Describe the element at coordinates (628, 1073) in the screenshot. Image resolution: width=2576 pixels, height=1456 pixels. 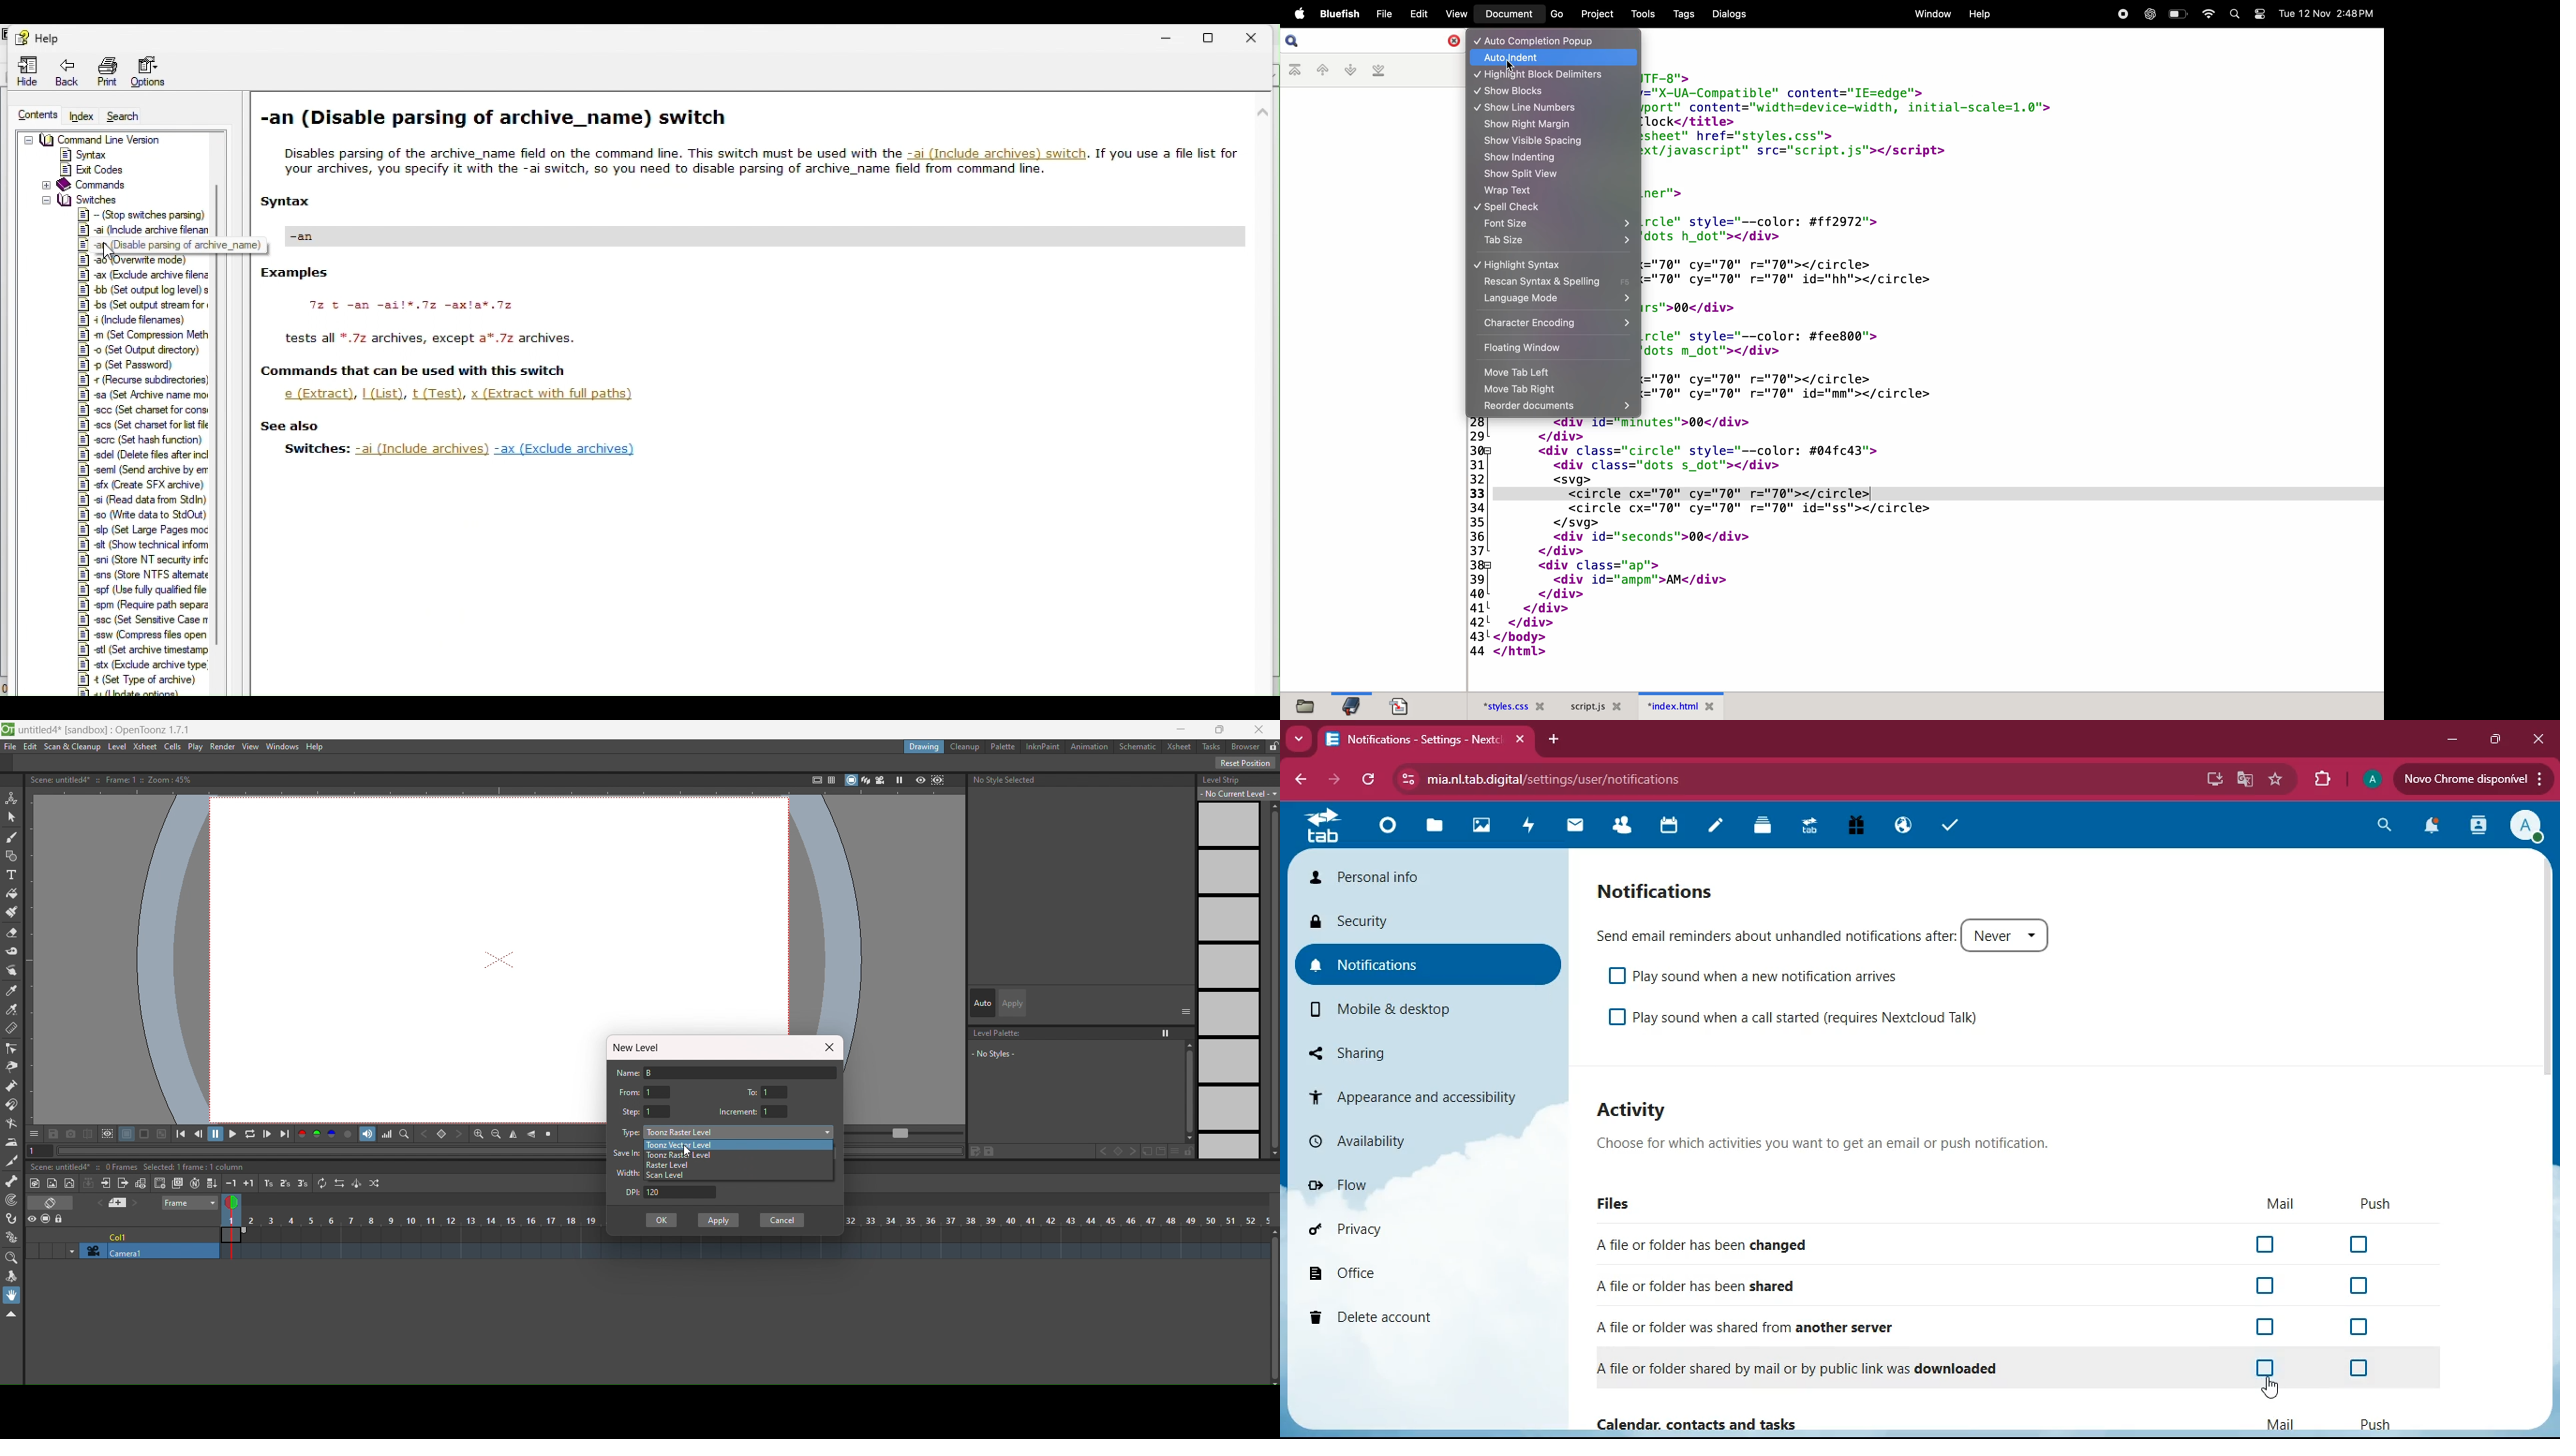
I see `name` at that location.